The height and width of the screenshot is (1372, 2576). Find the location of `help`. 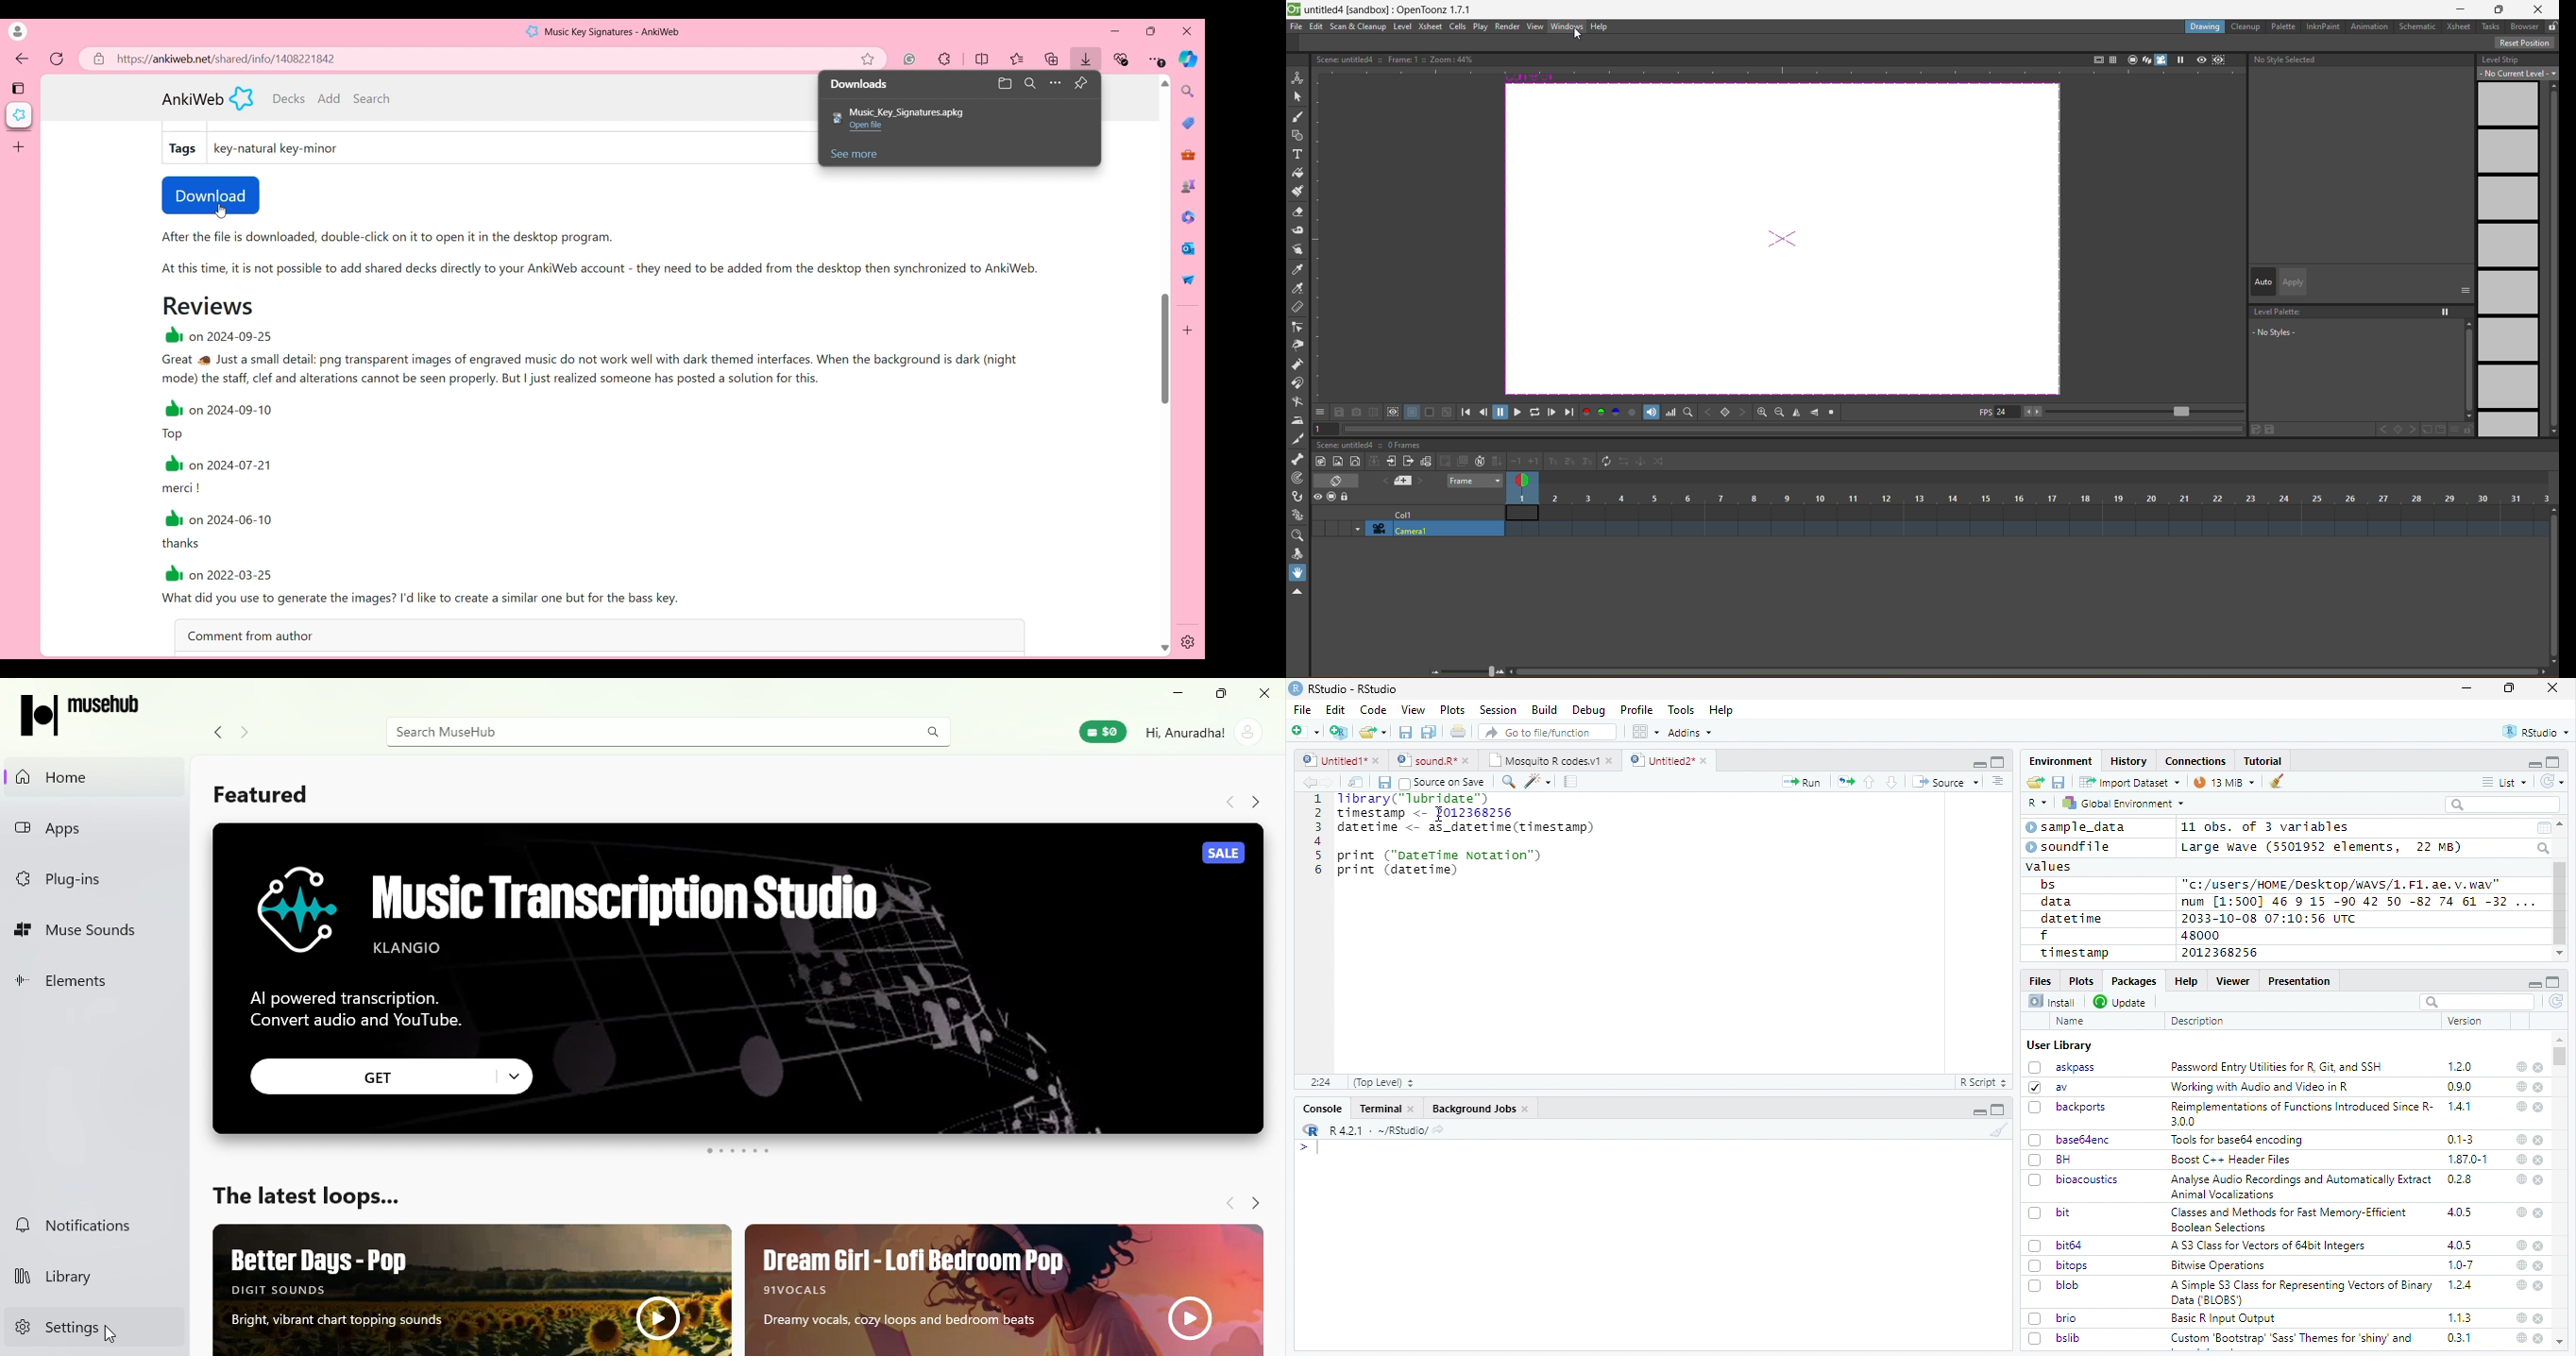

help is located at coordinates (2521, 1317).